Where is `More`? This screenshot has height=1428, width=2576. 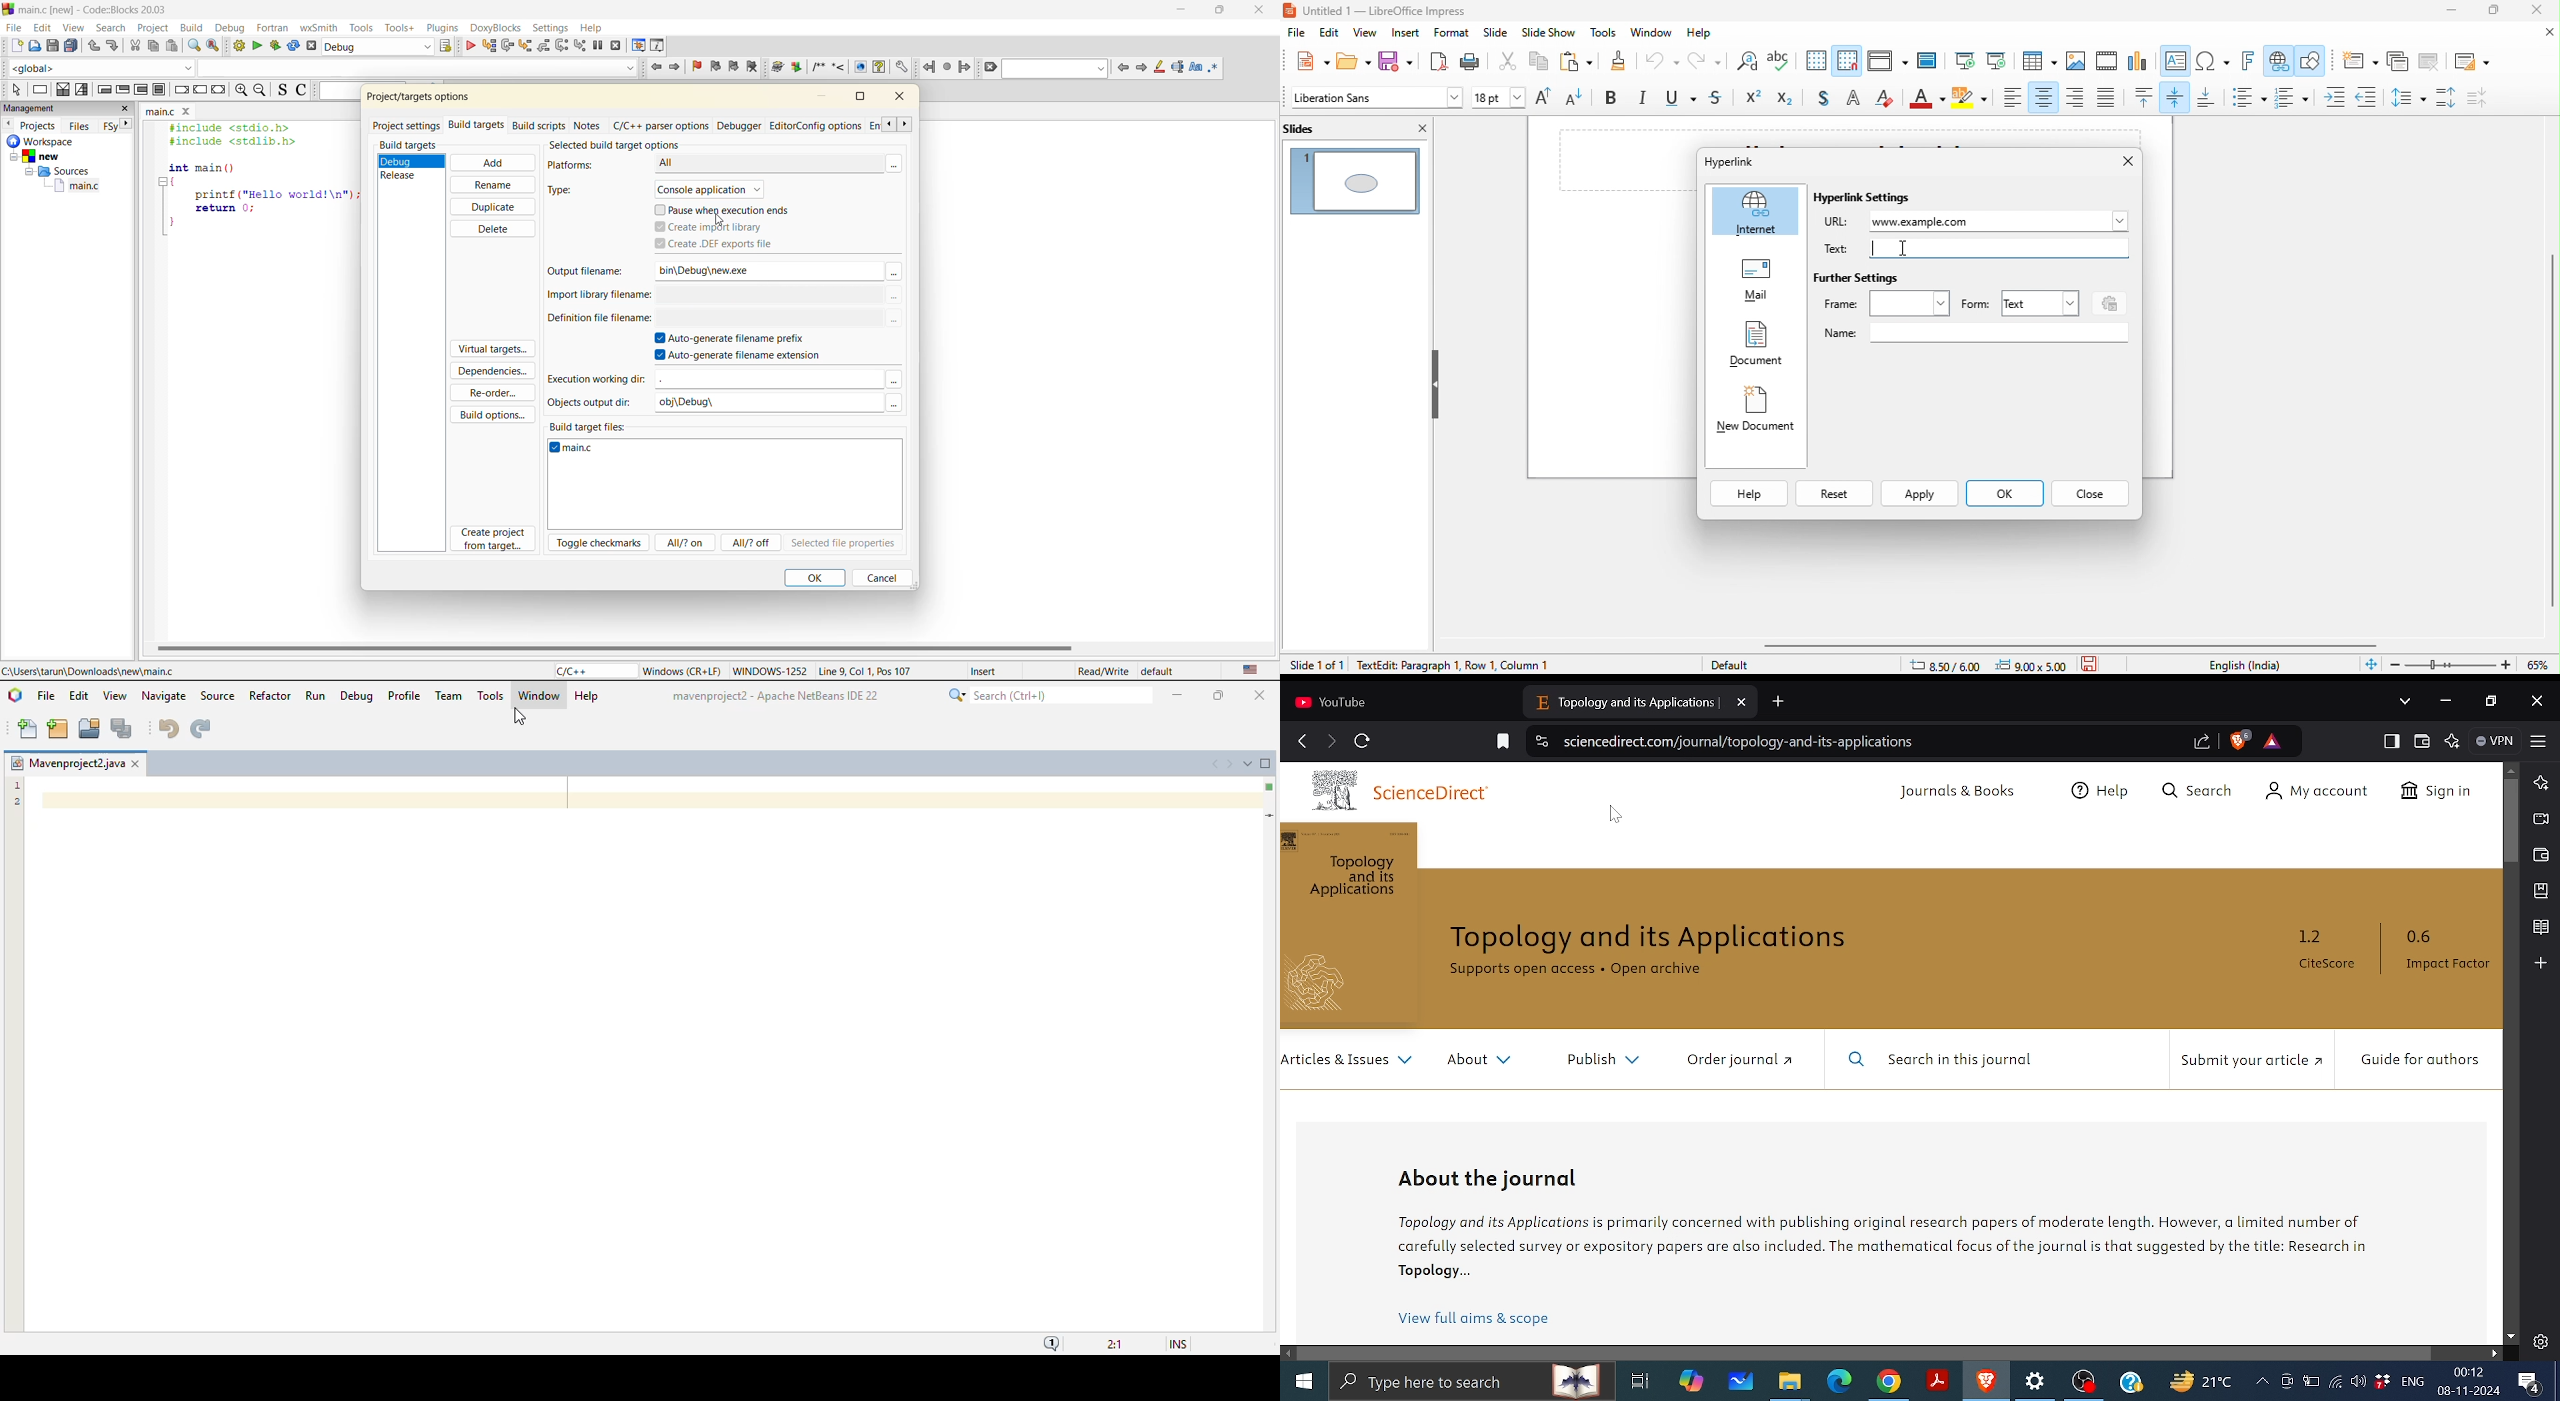 More is located at coordinates (893, 381).